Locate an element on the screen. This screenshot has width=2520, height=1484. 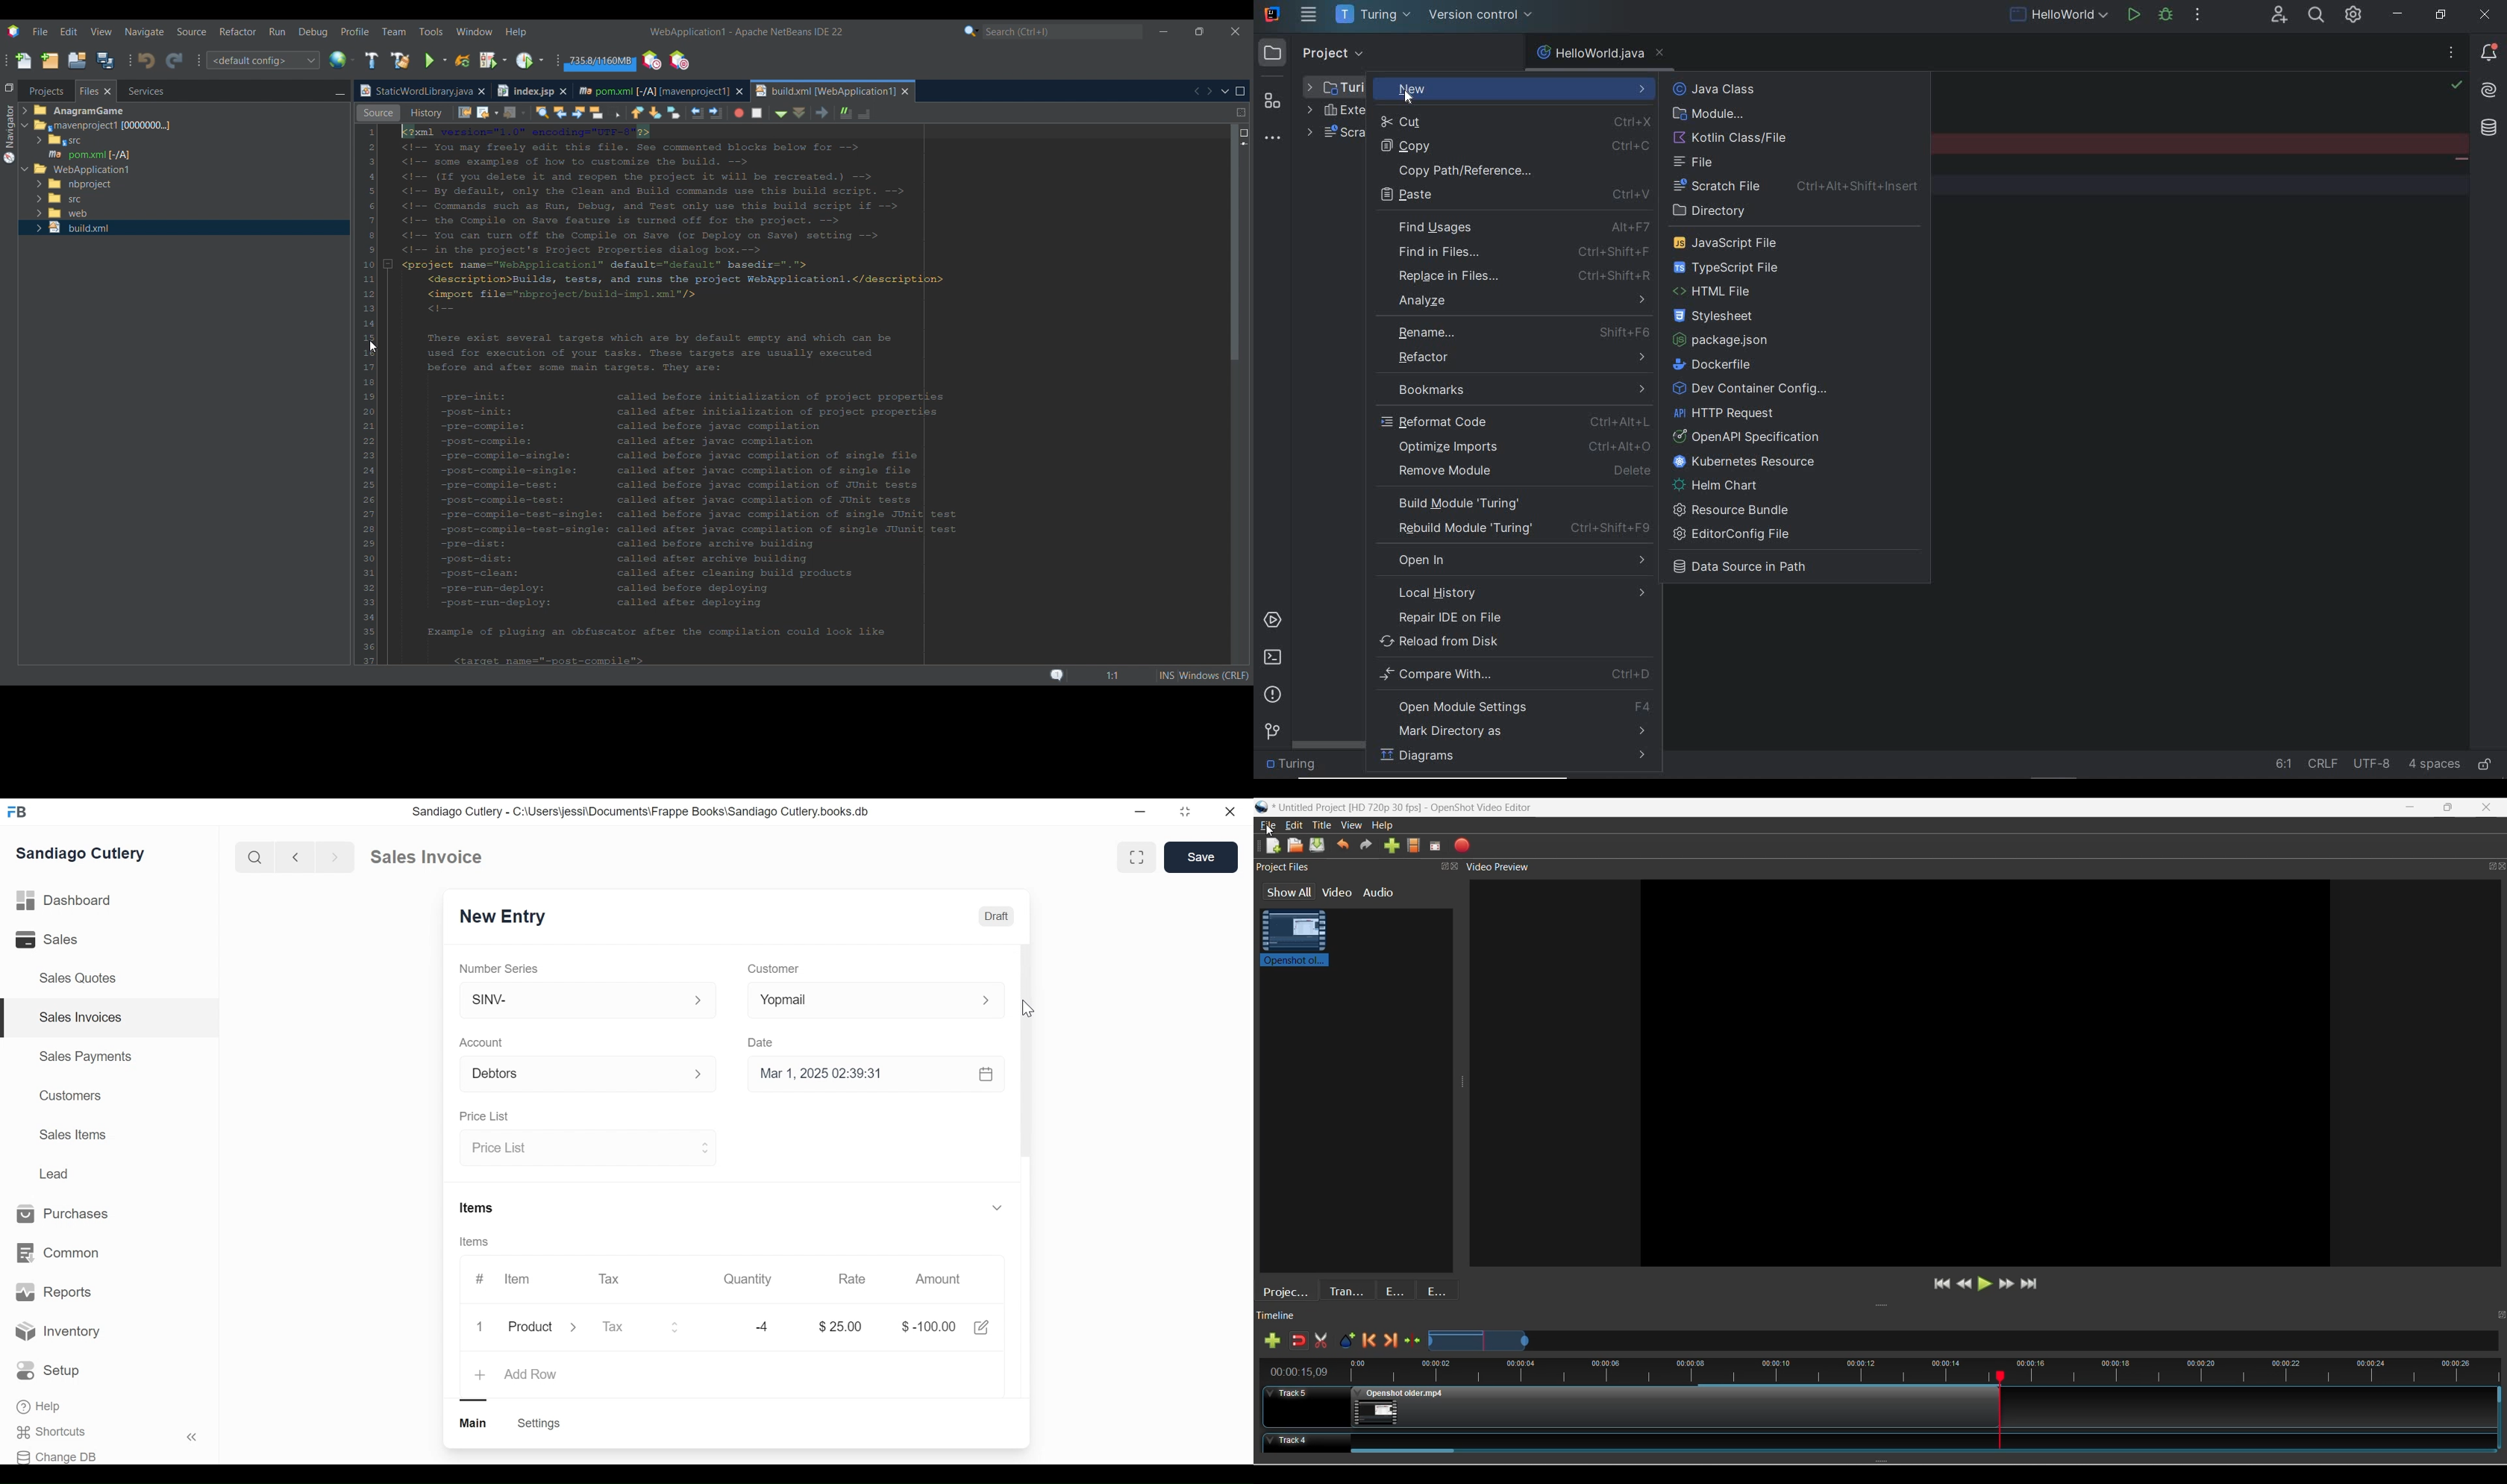
 Add Row is located at coordinates (516, 1375).